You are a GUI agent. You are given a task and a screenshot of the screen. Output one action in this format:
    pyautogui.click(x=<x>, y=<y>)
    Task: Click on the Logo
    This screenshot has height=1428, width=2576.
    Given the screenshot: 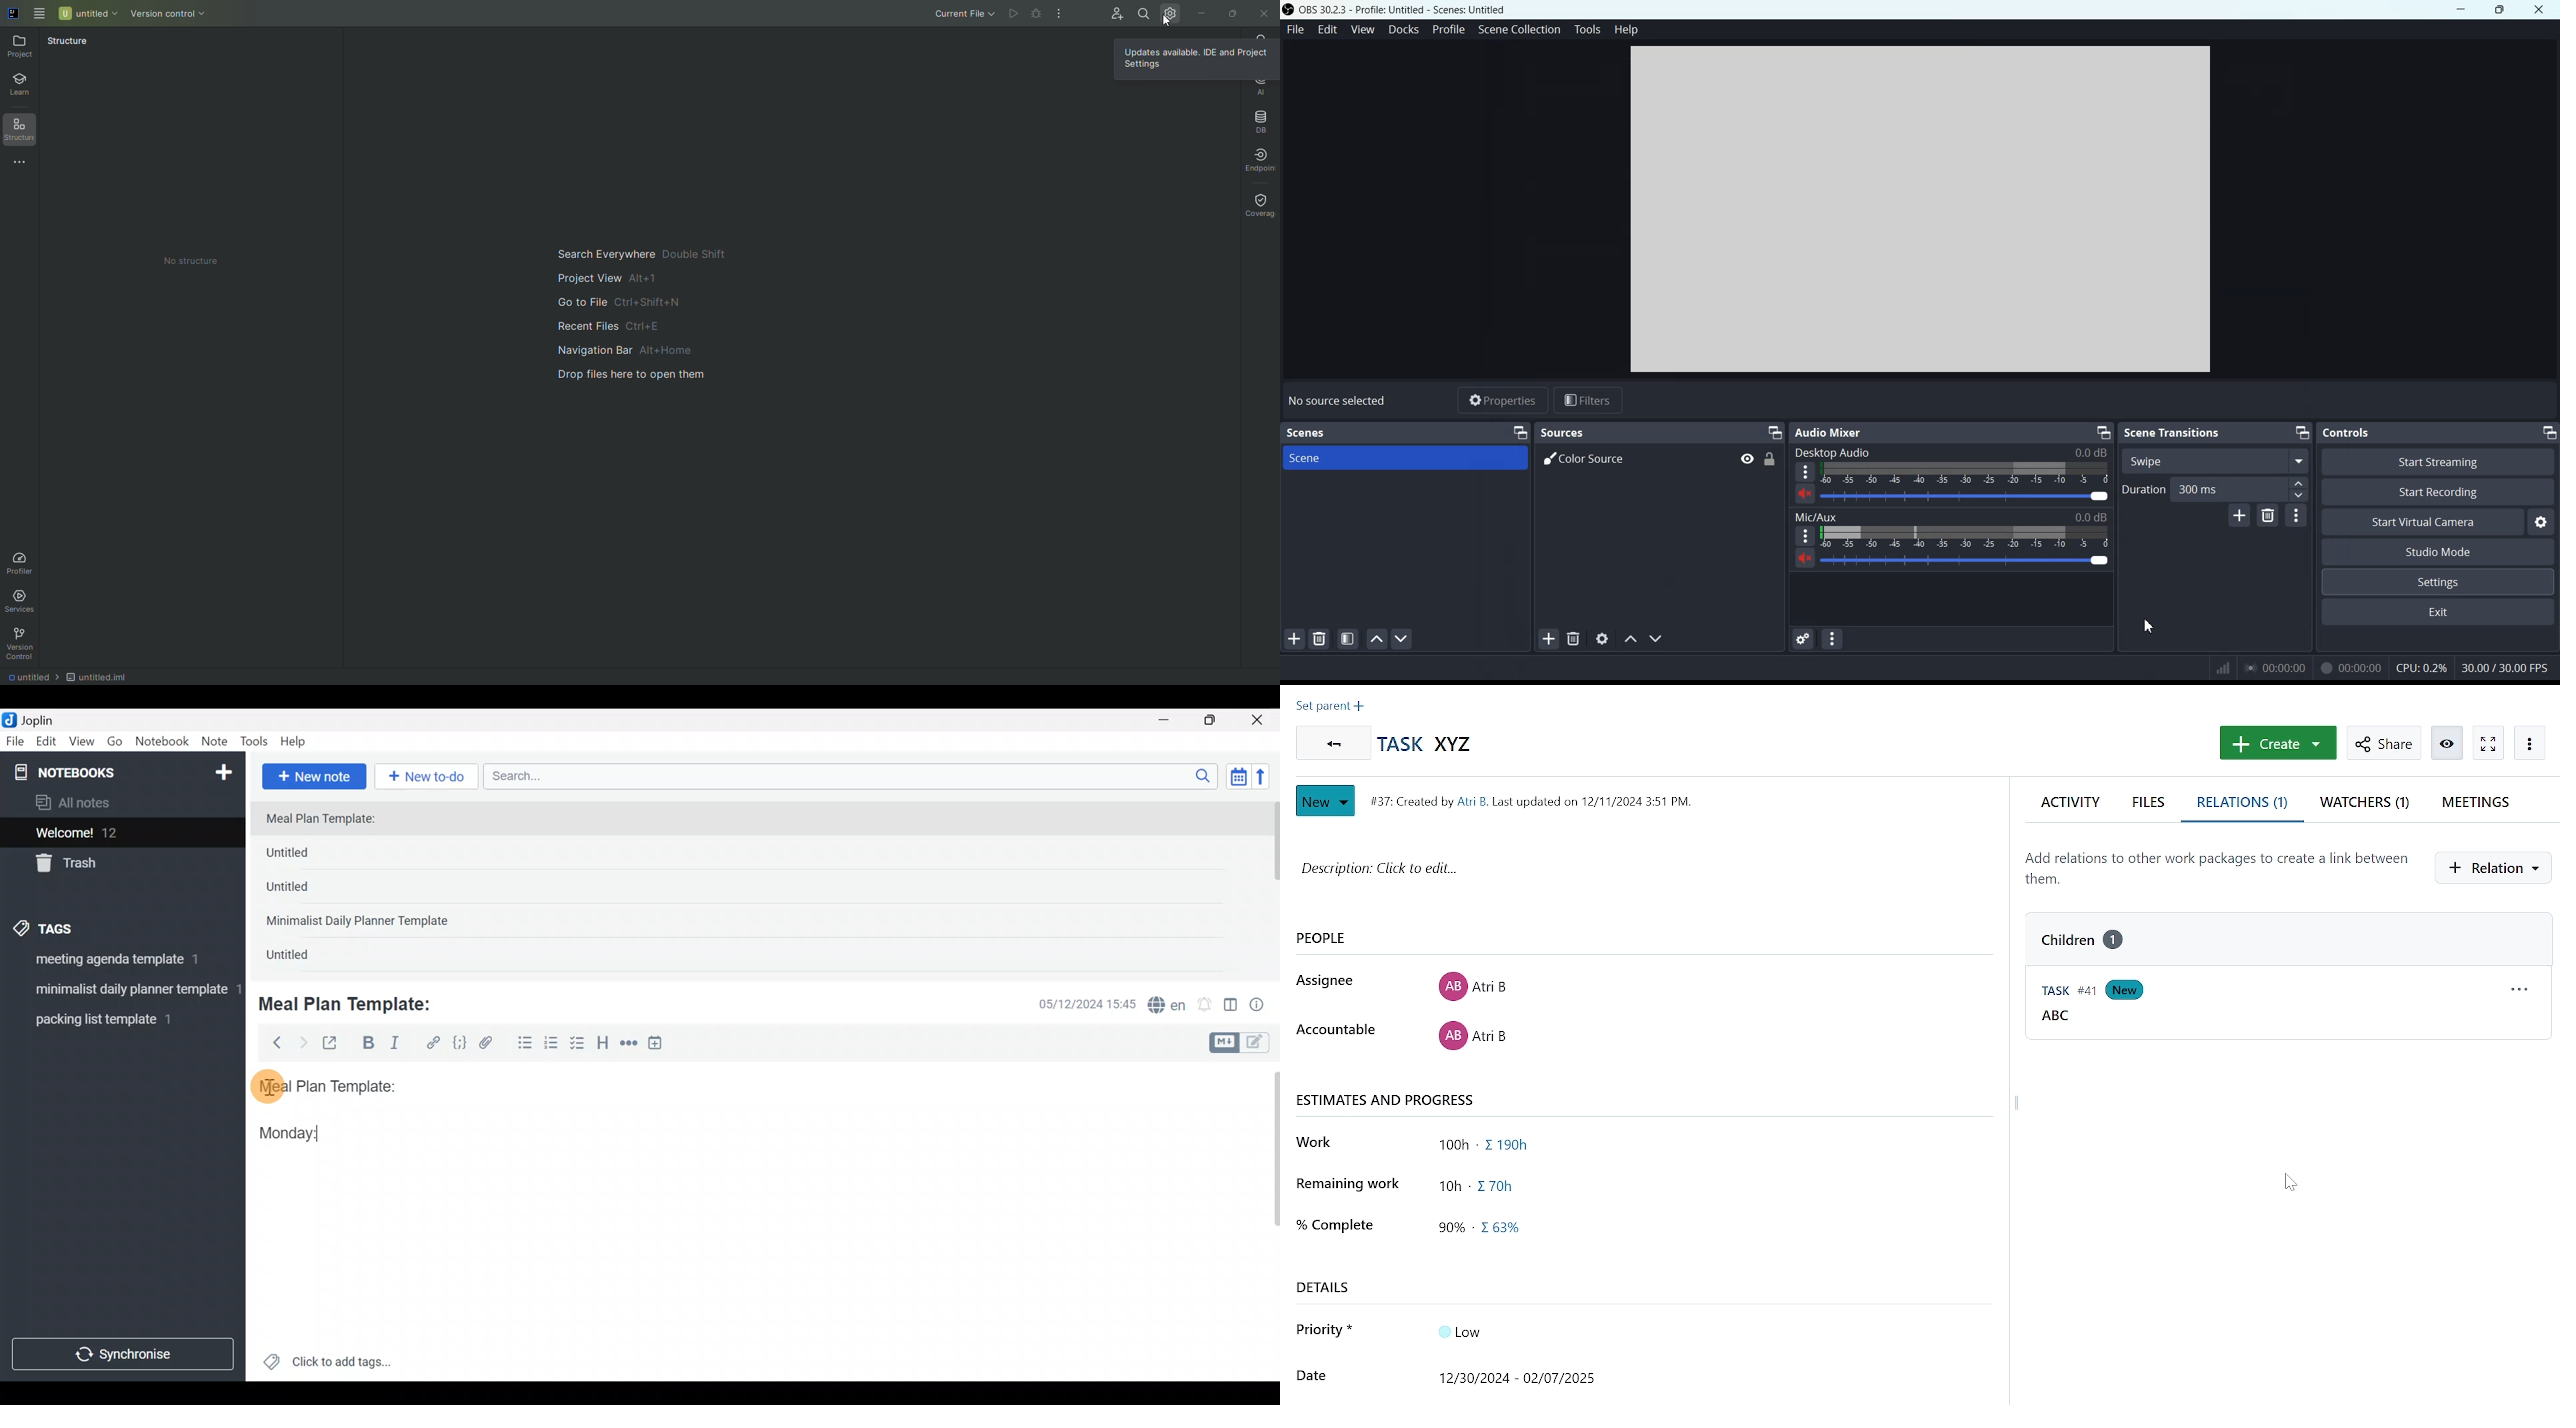 What is the action you would take?
    pyautogui.click(x=1393, y=9)
    